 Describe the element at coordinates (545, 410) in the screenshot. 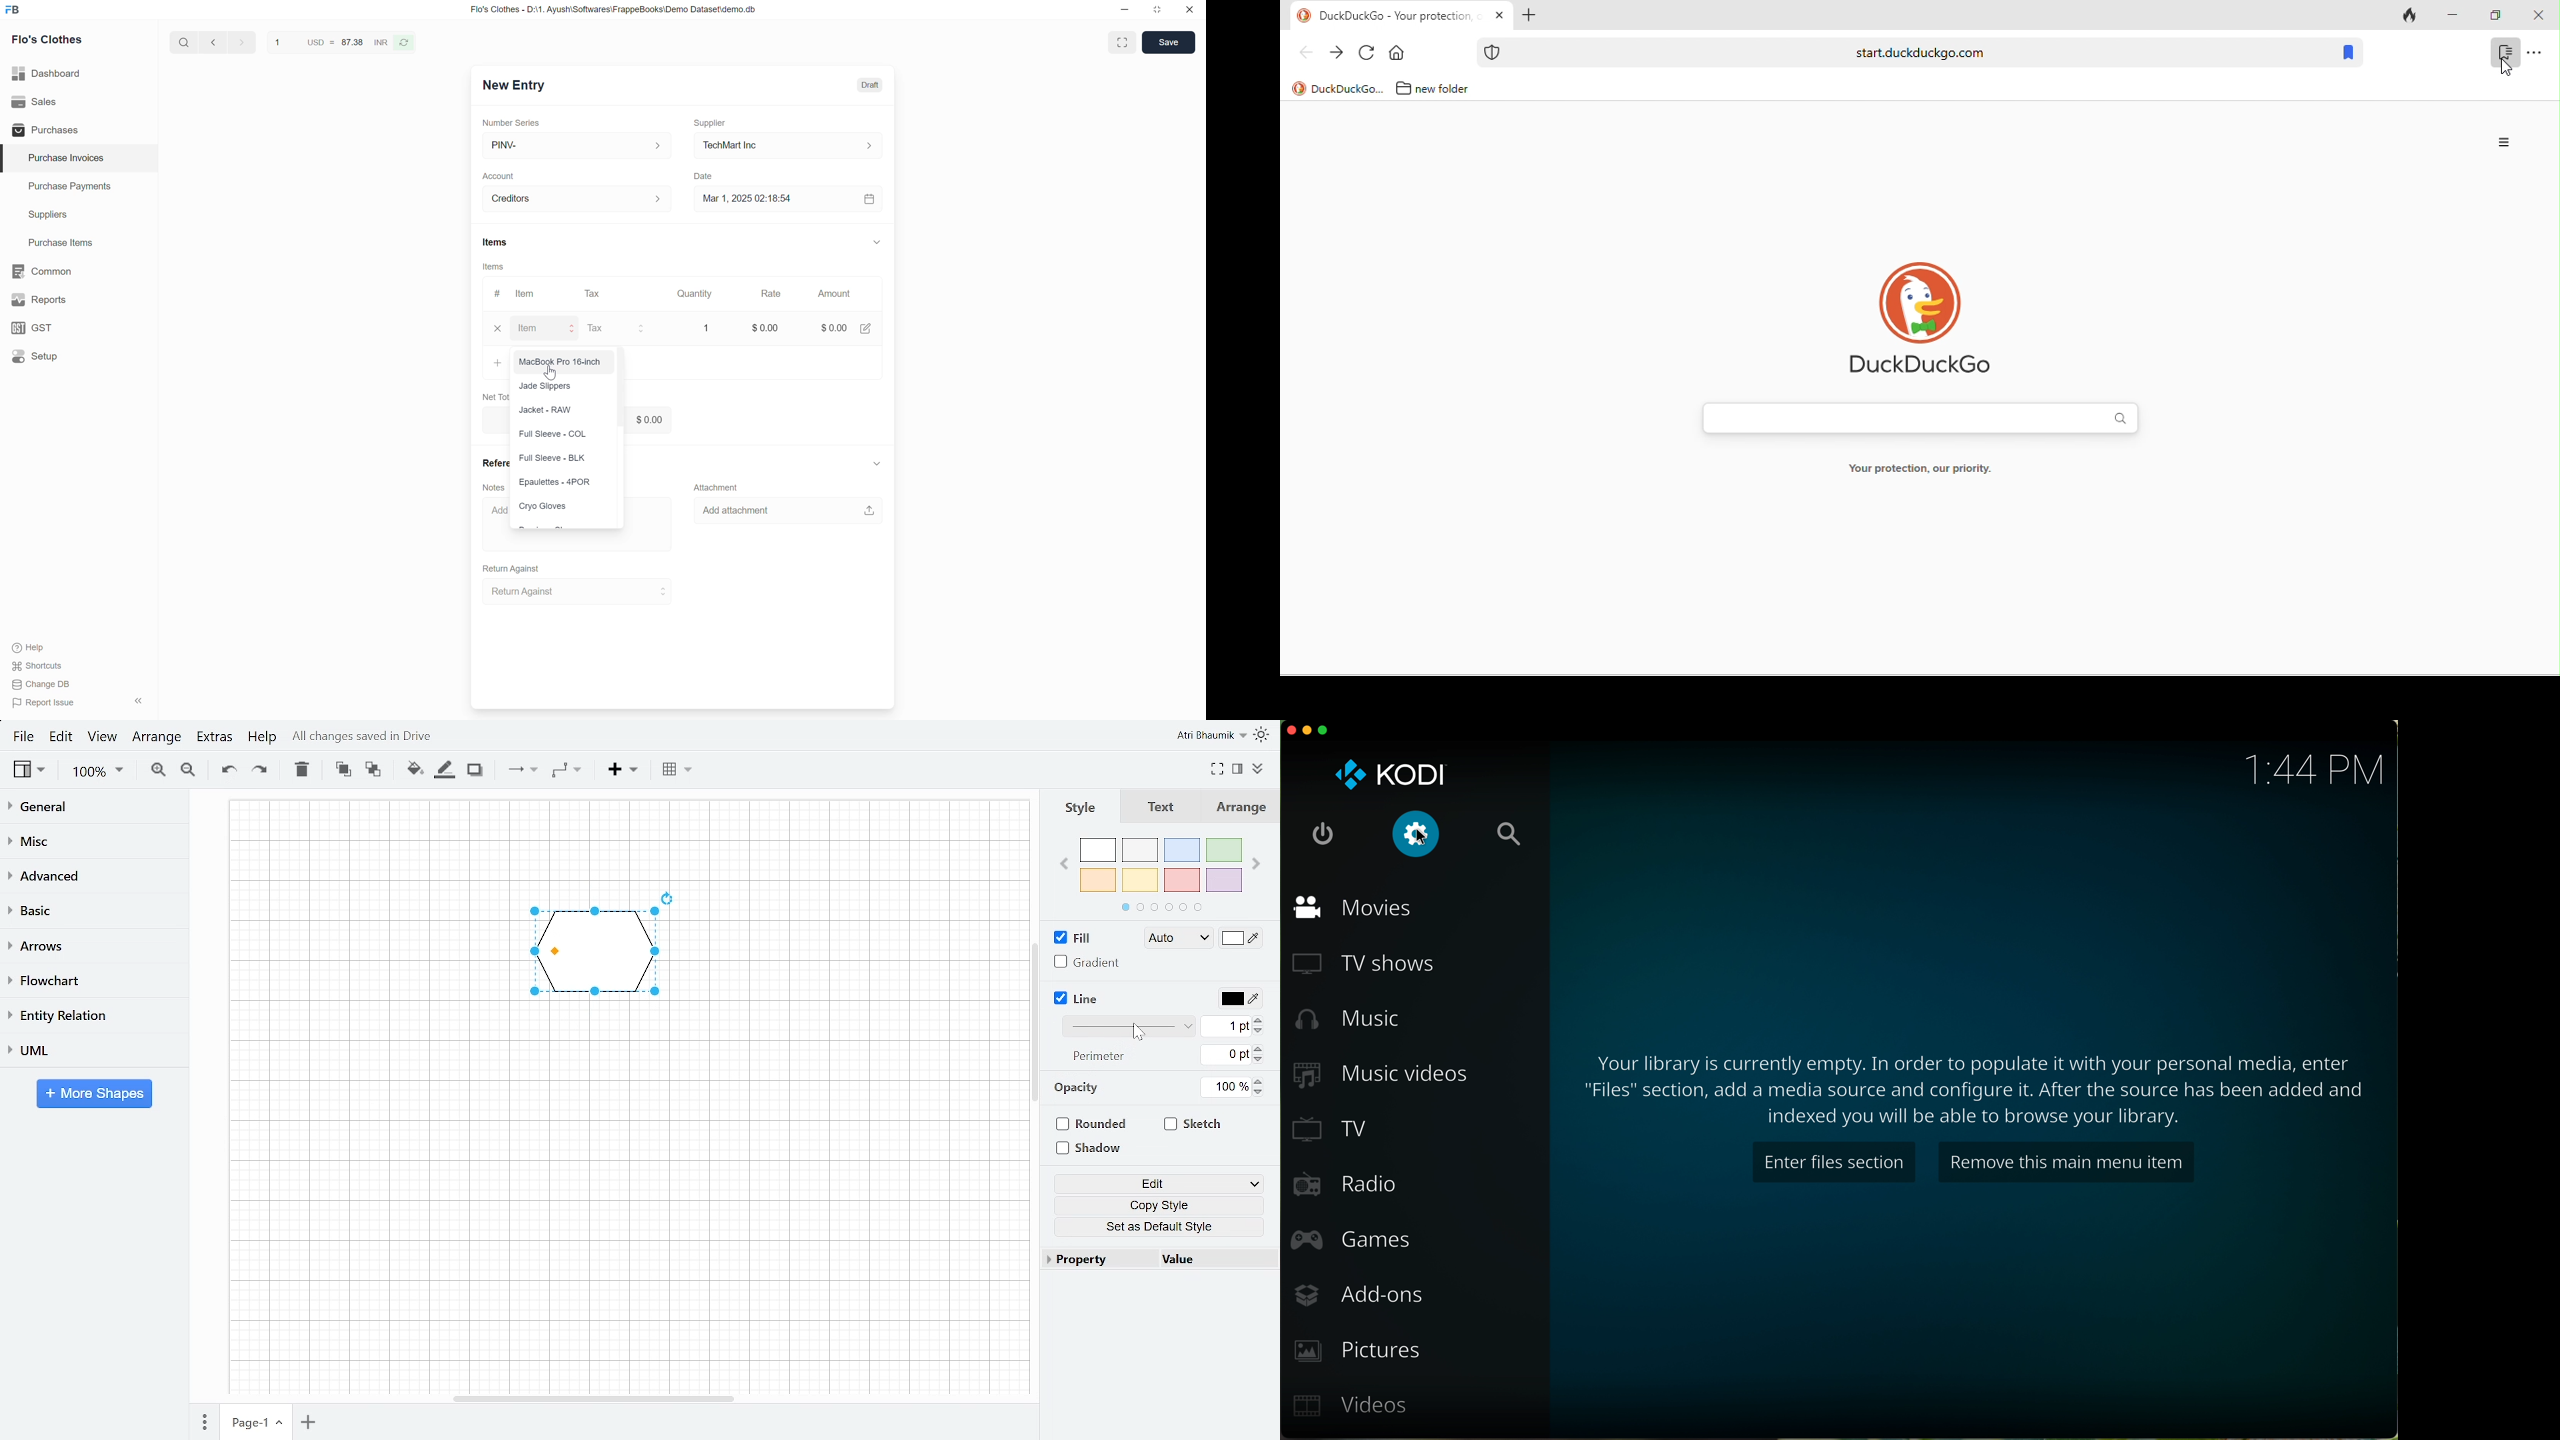

I see `Jacket - RAW` at that location.